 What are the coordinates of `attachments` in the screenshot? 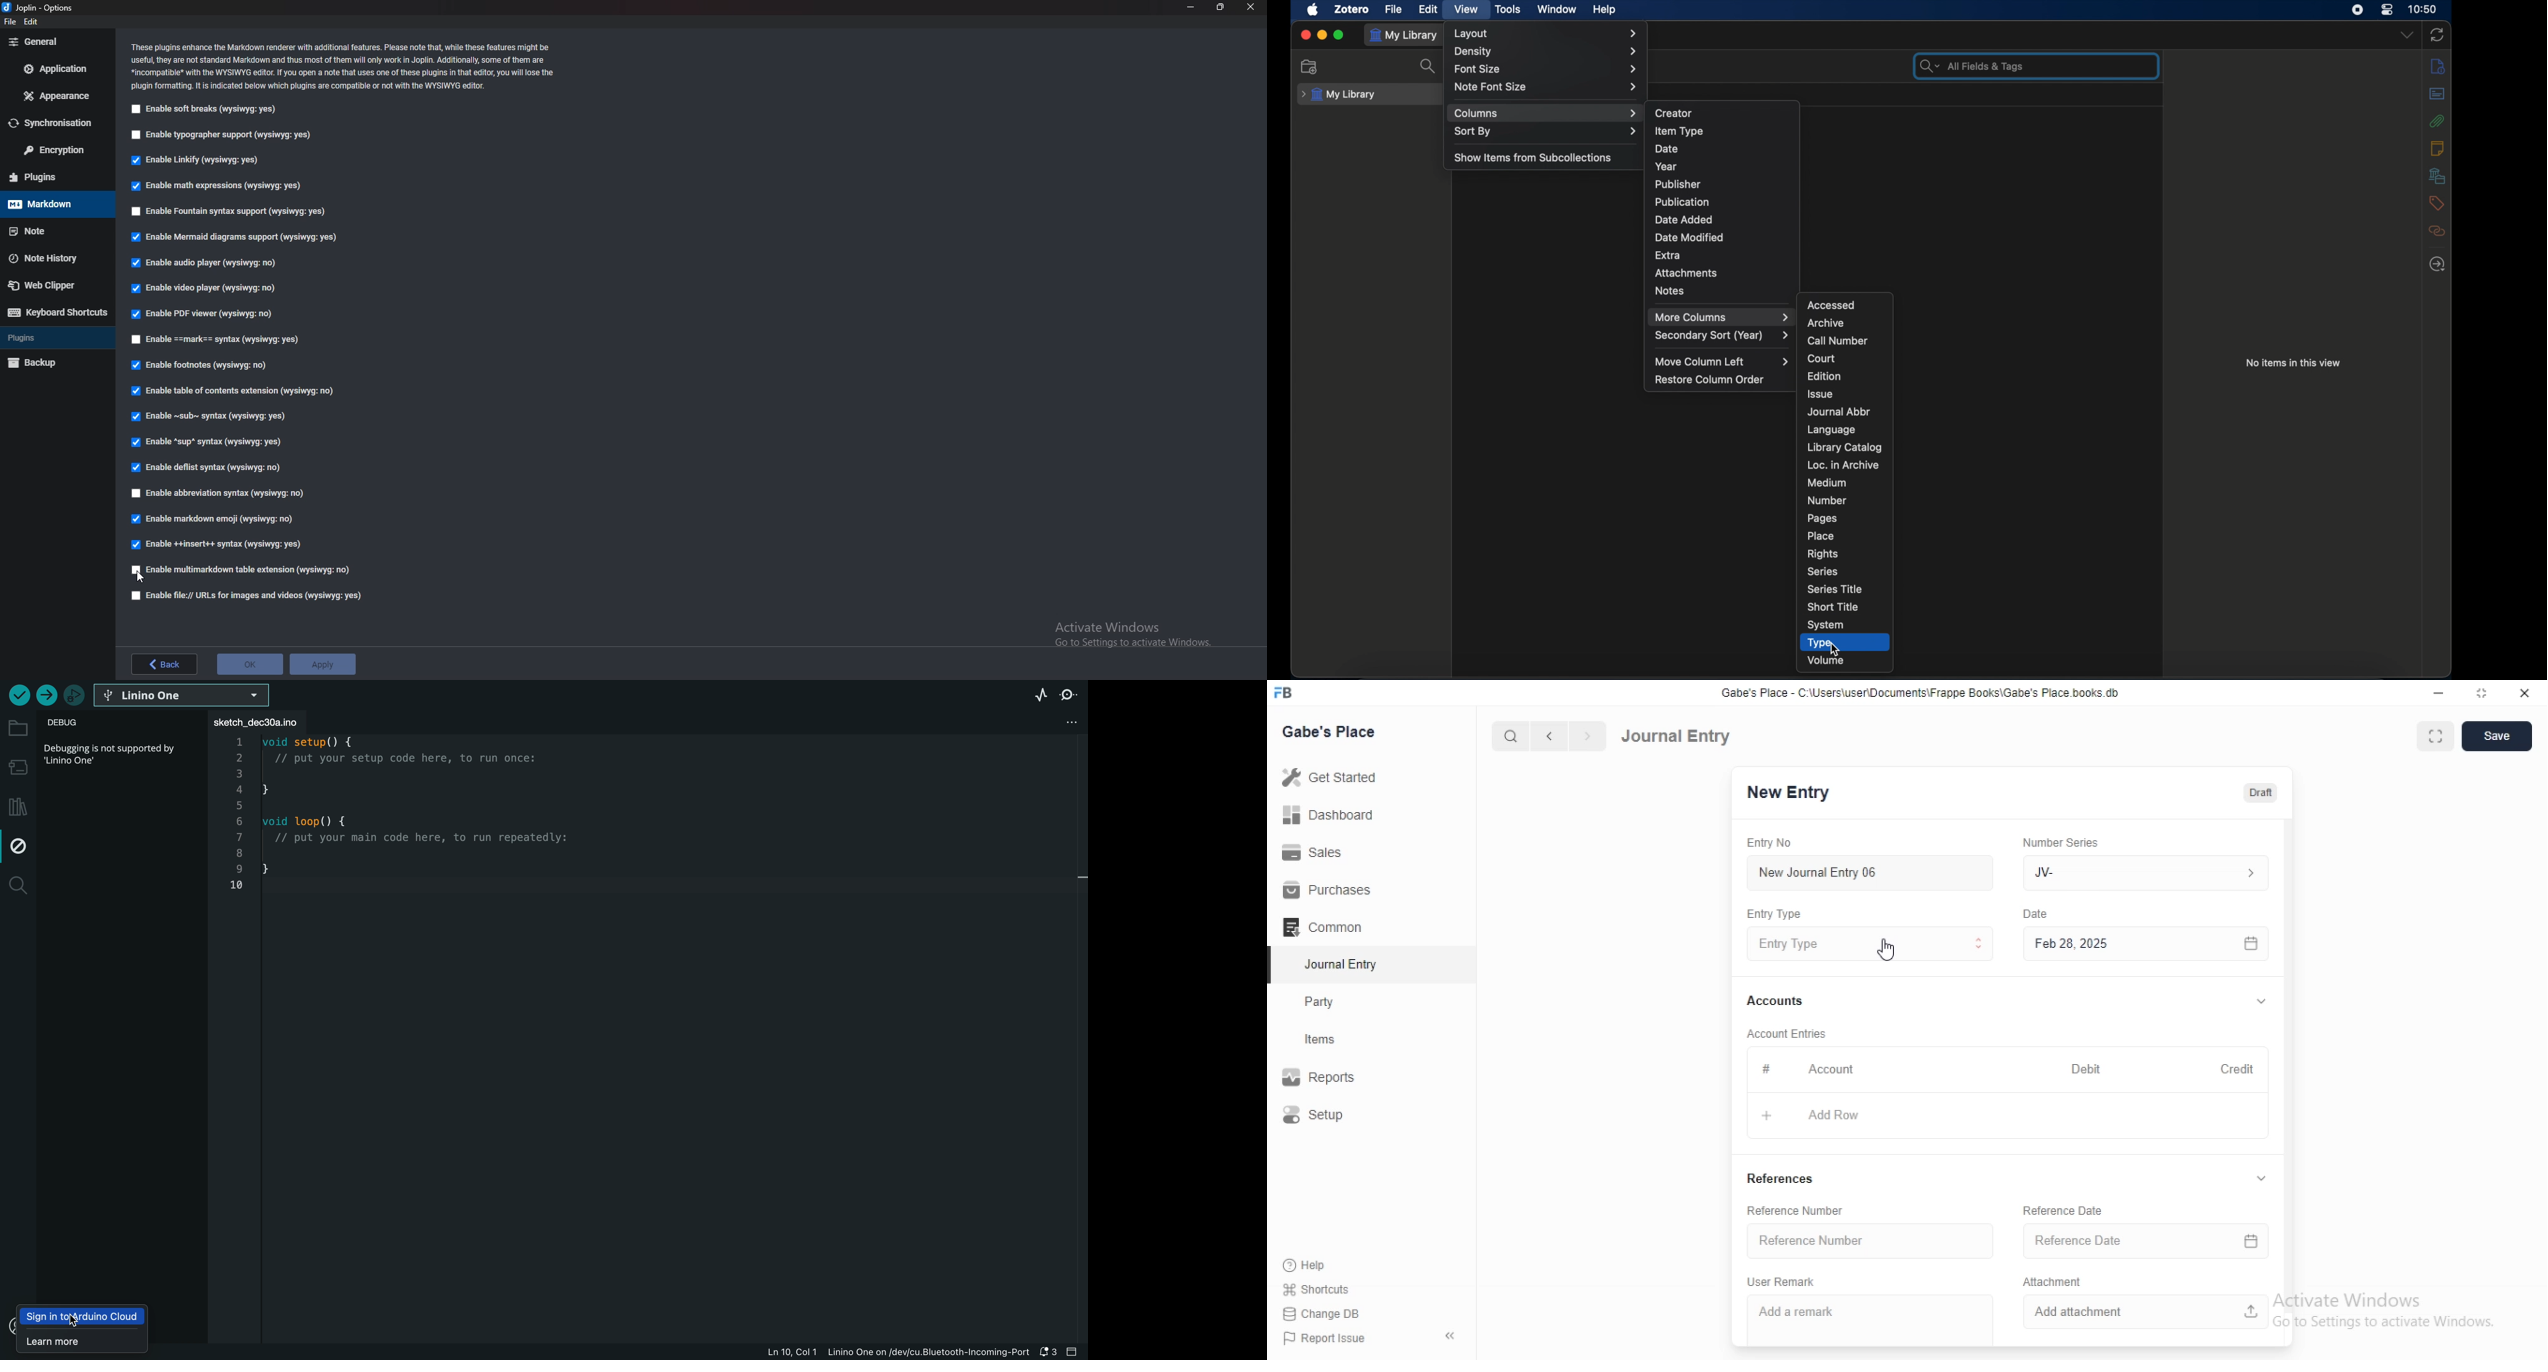 It's located at (1687, 273).